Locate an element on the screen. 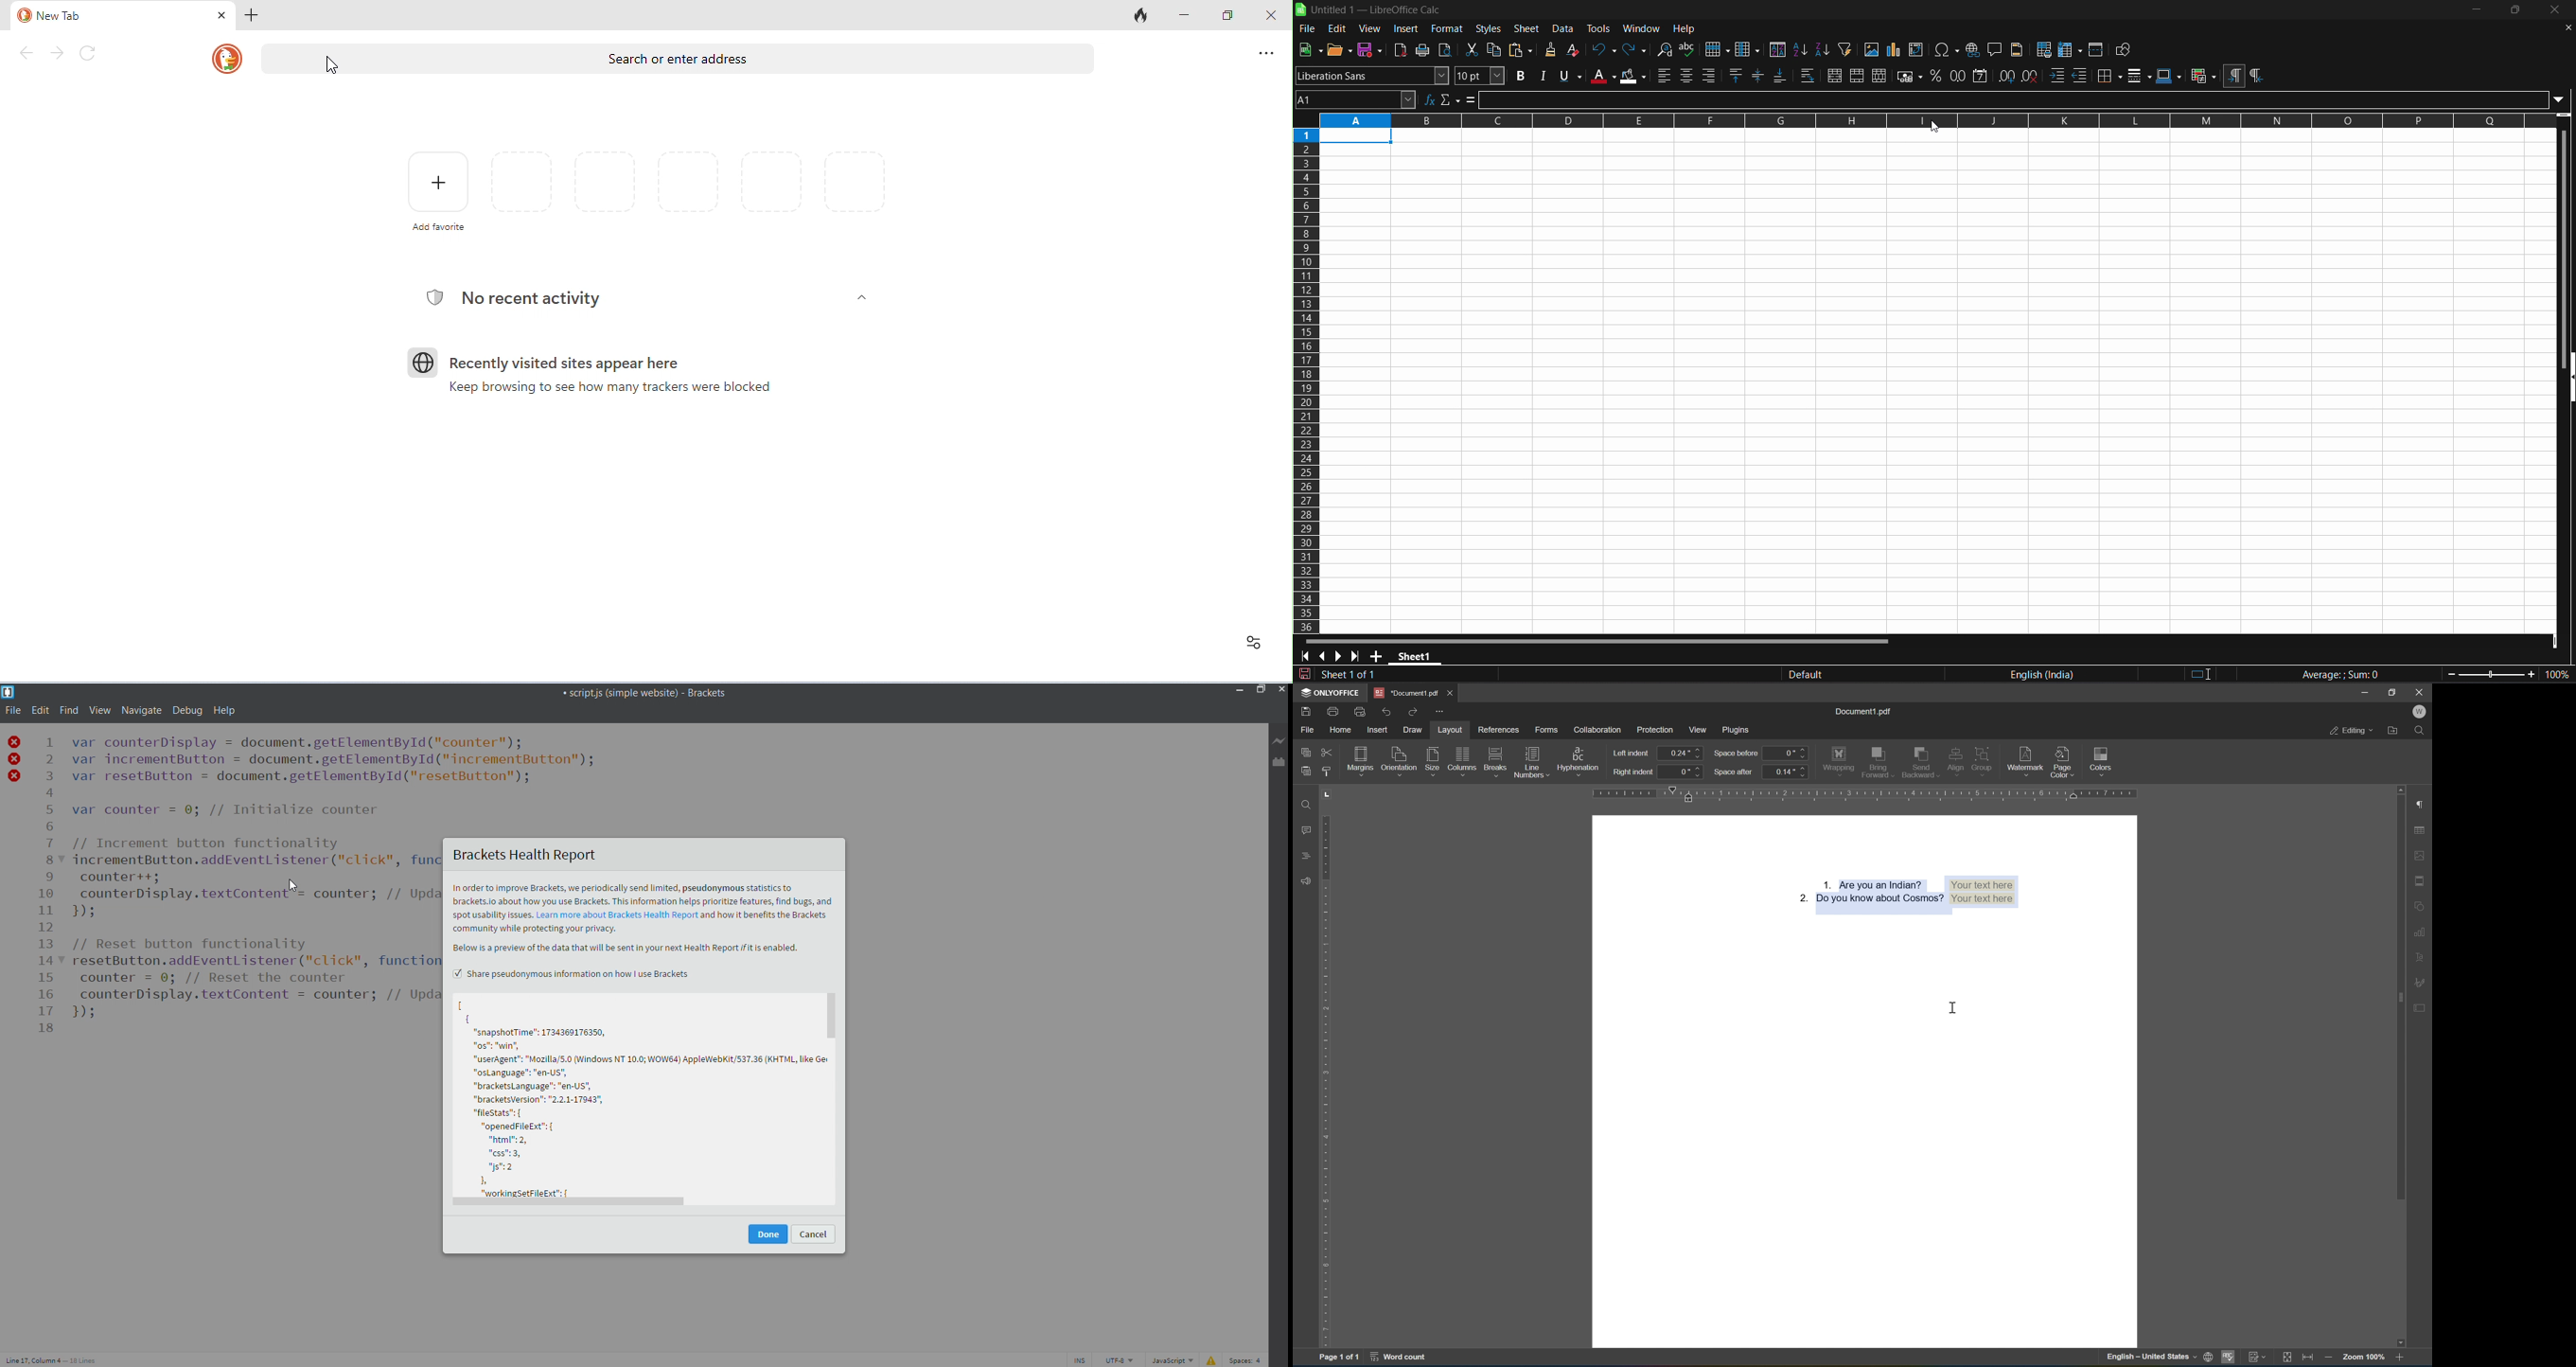 This screenshot has height=1372, width=2576. back is located at coordinates (27, 53).